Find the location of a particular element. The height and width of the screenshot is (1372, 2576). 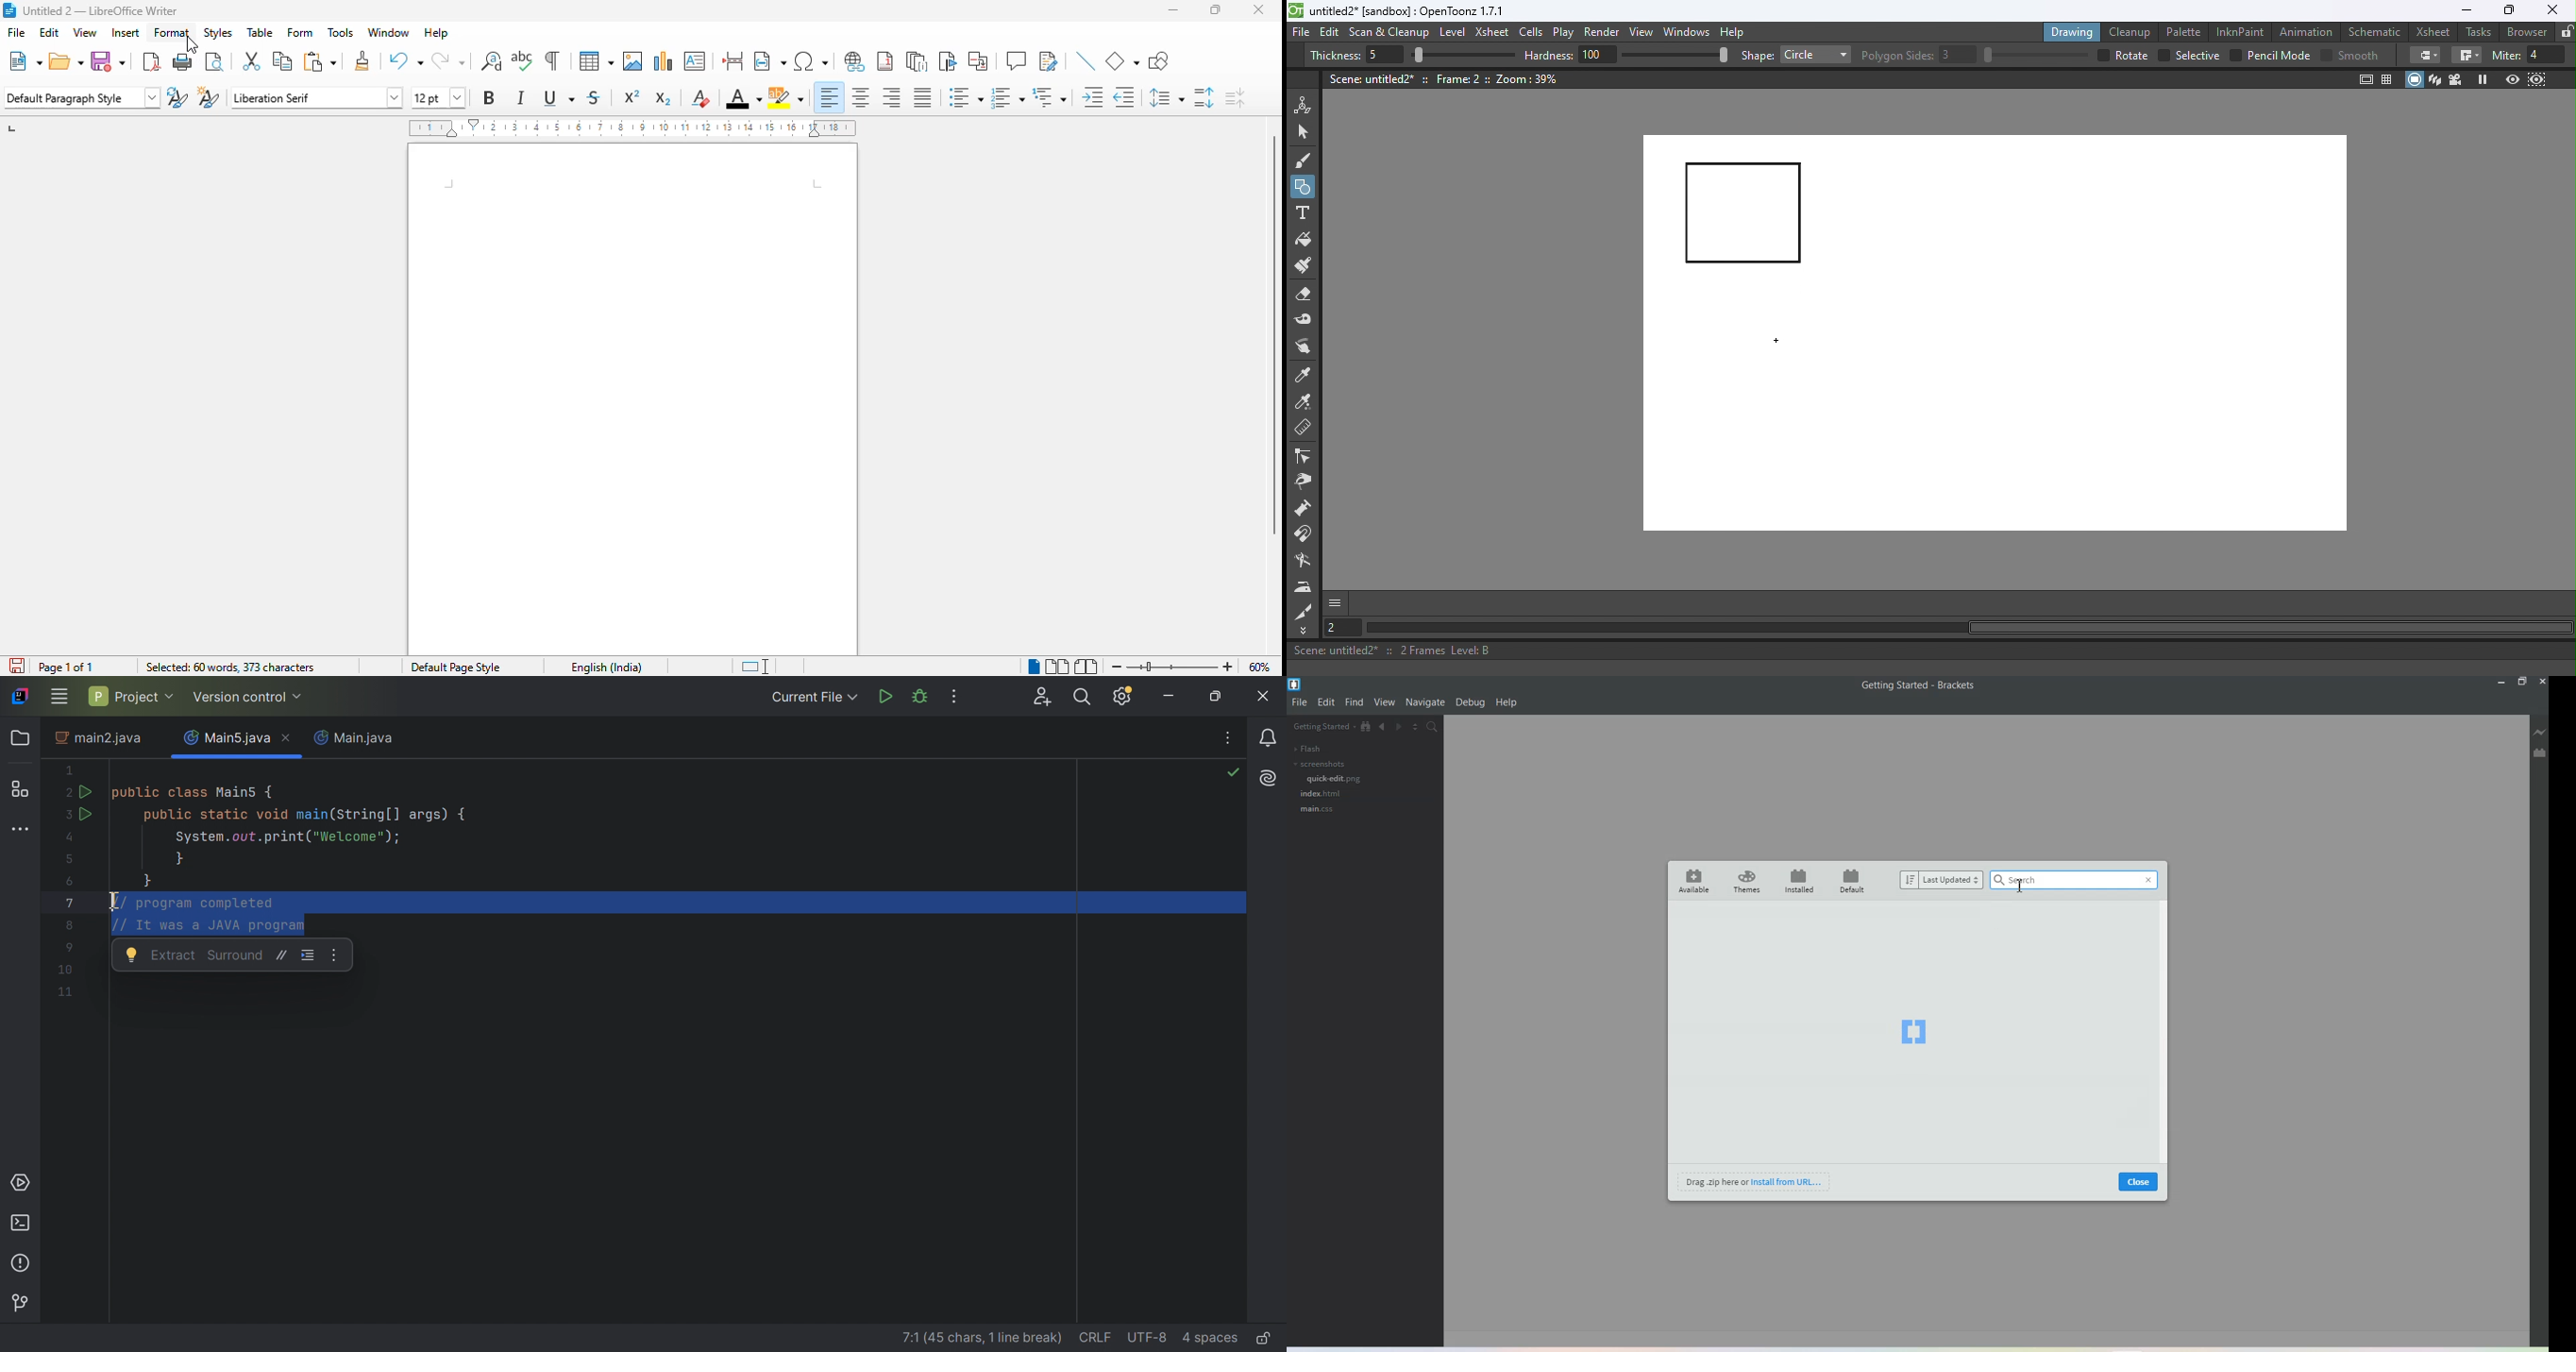

align left is located at coordinates (830, 97).